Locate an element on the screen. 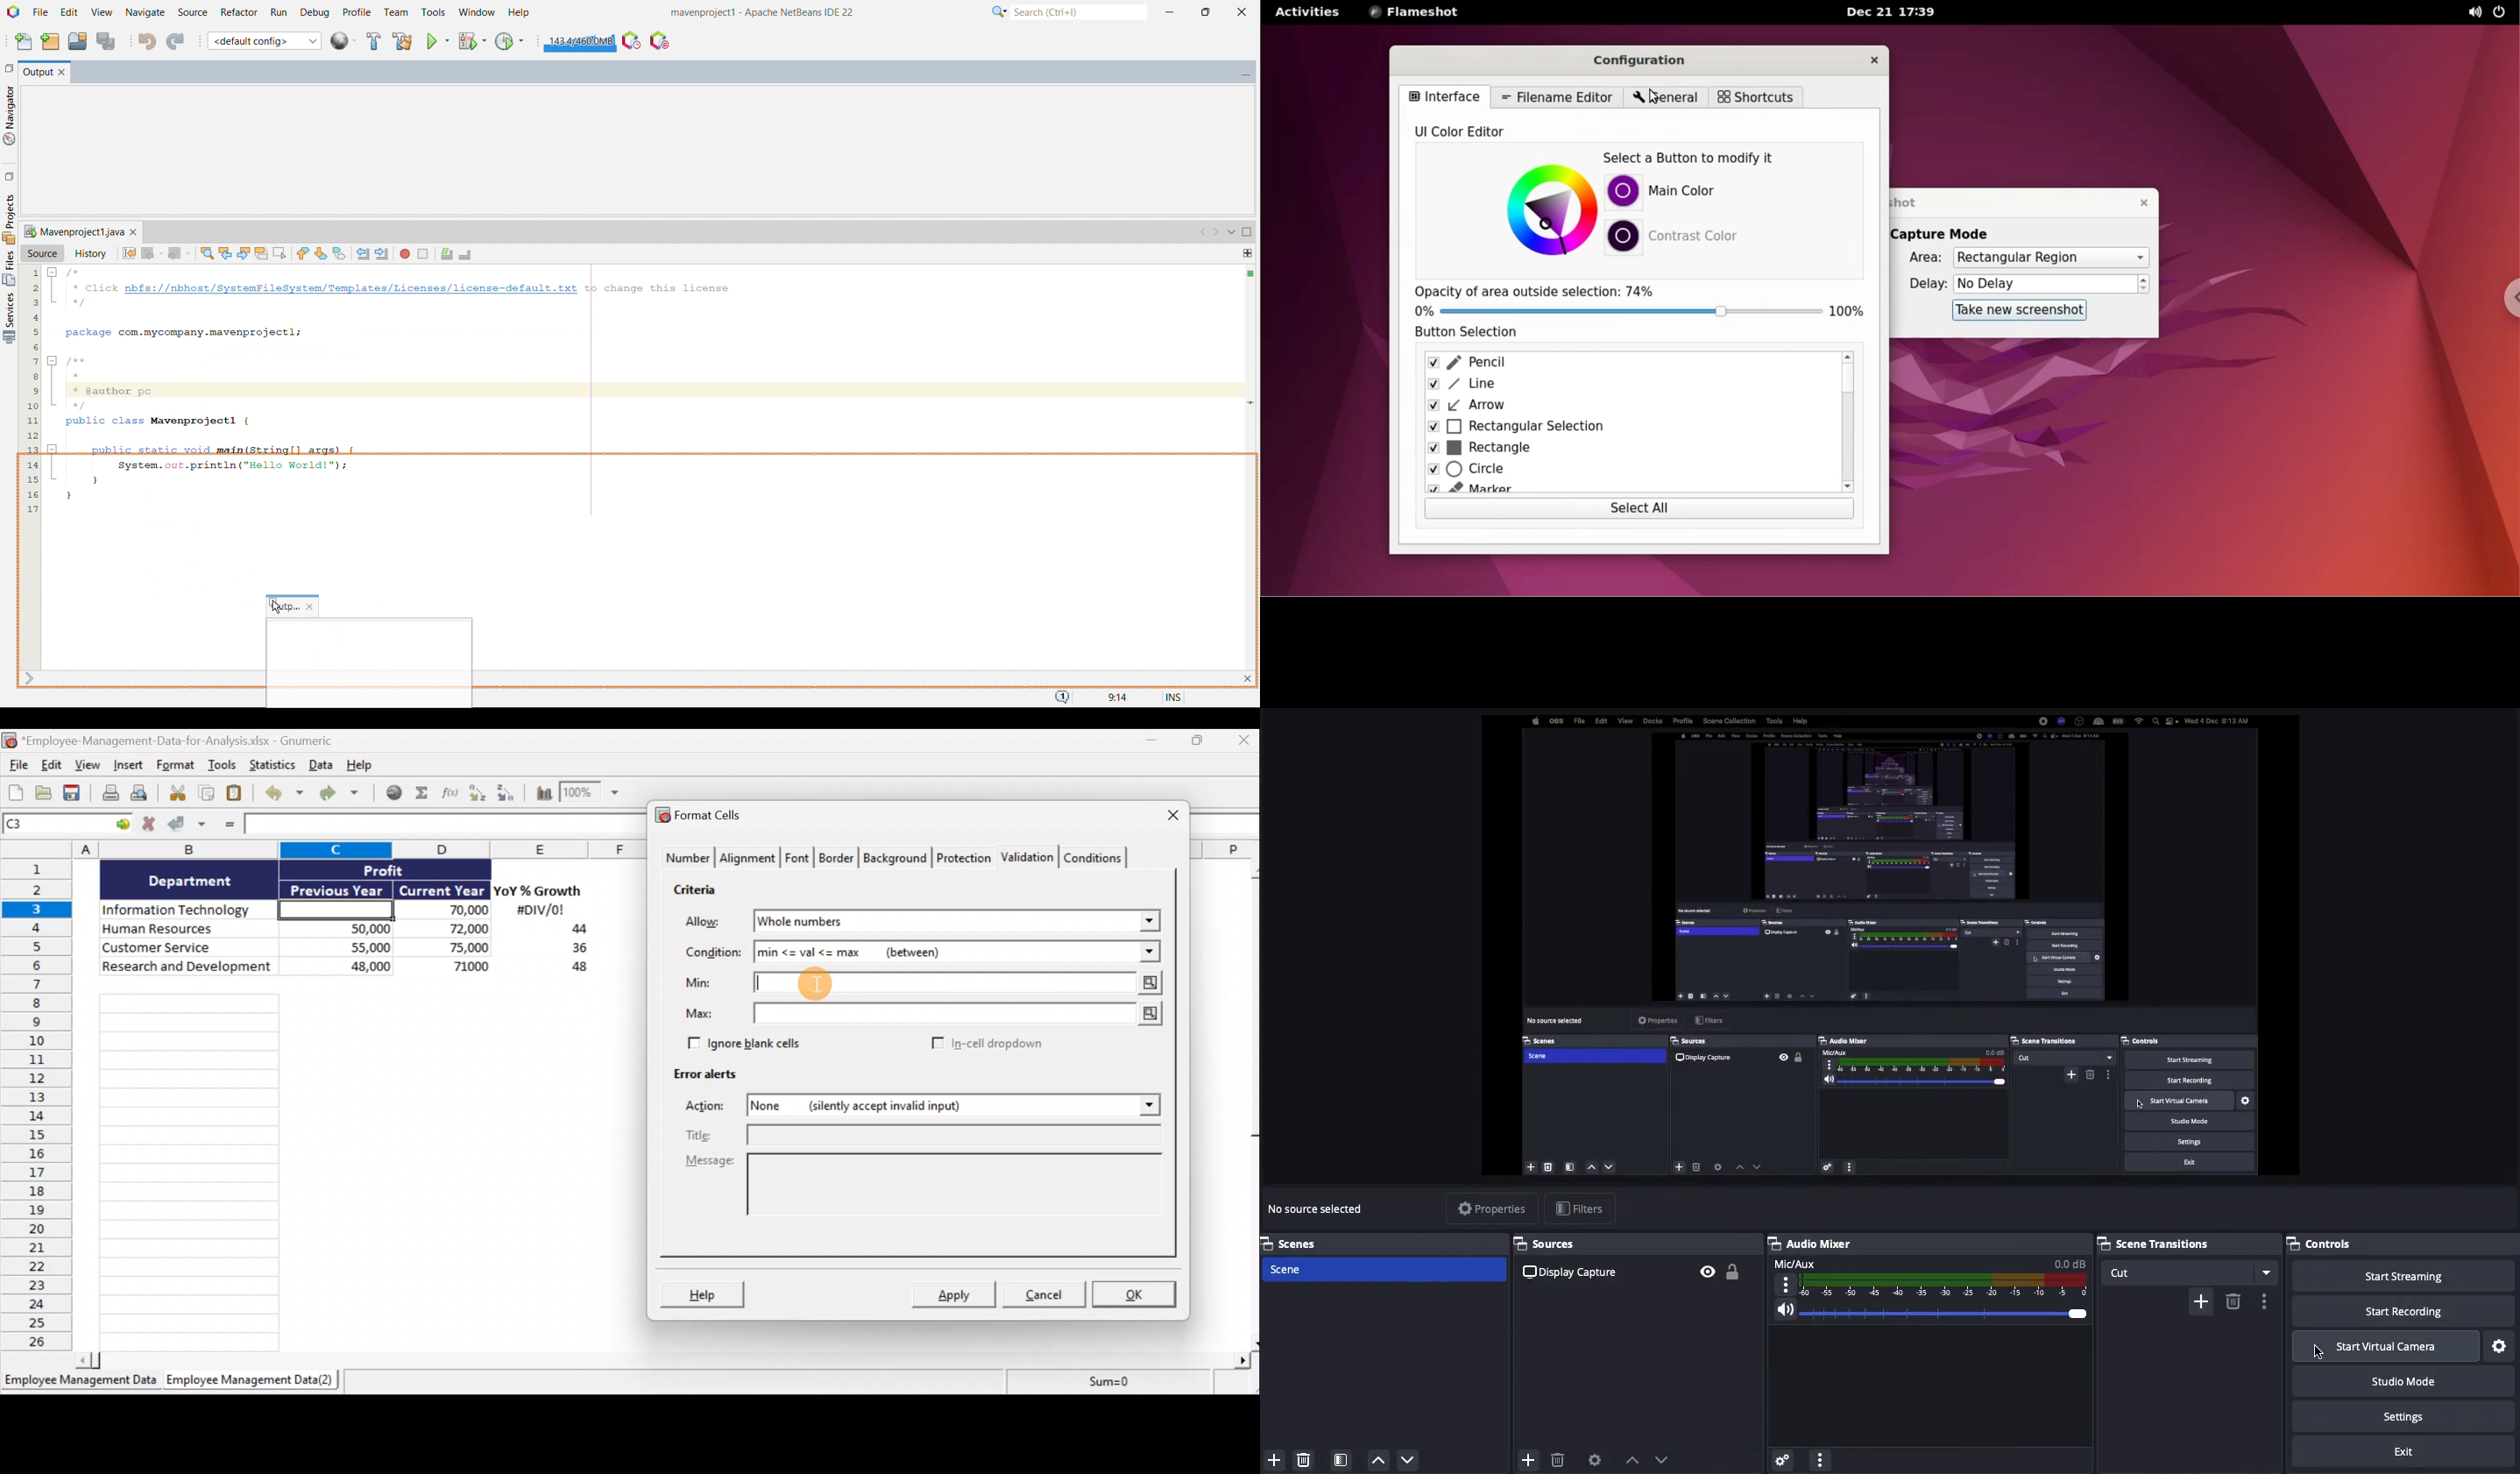 The image size is (2520, 1484). Start streaming is located at coordinates (2407, 1277).